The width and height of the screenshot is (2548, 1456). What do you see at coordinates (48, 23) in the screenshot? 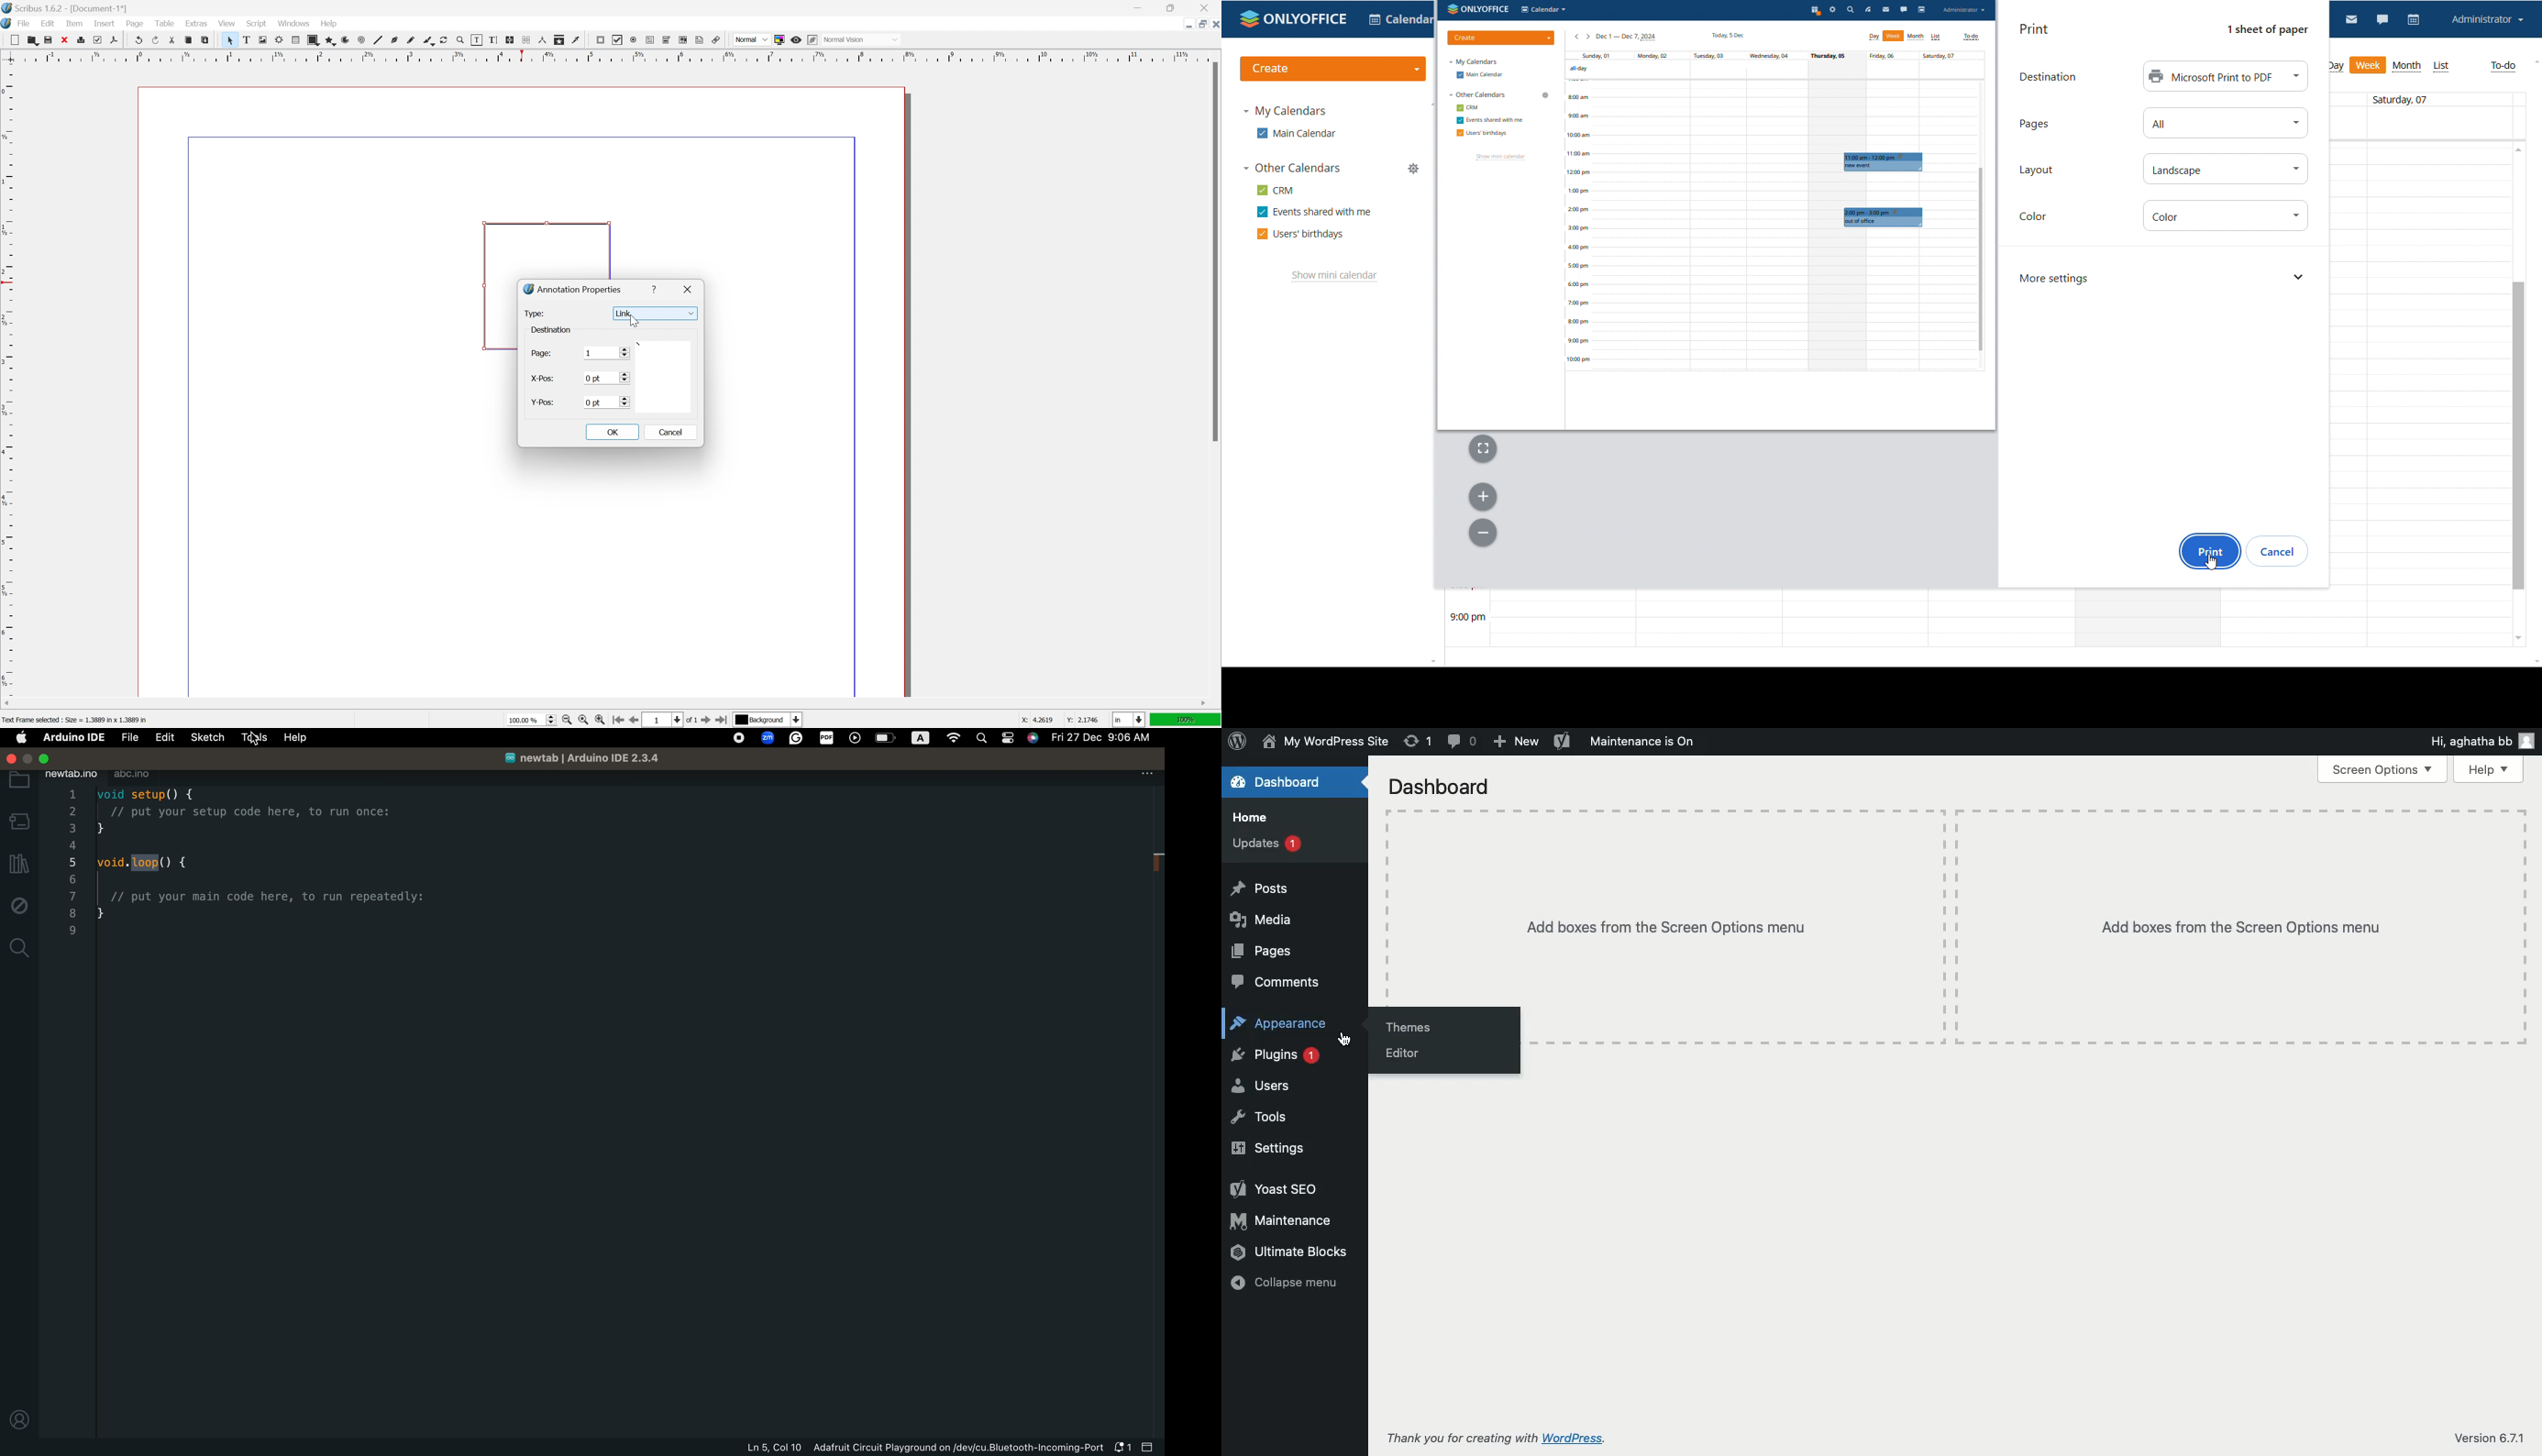
I see `edit` at bounding box center [48, 23].